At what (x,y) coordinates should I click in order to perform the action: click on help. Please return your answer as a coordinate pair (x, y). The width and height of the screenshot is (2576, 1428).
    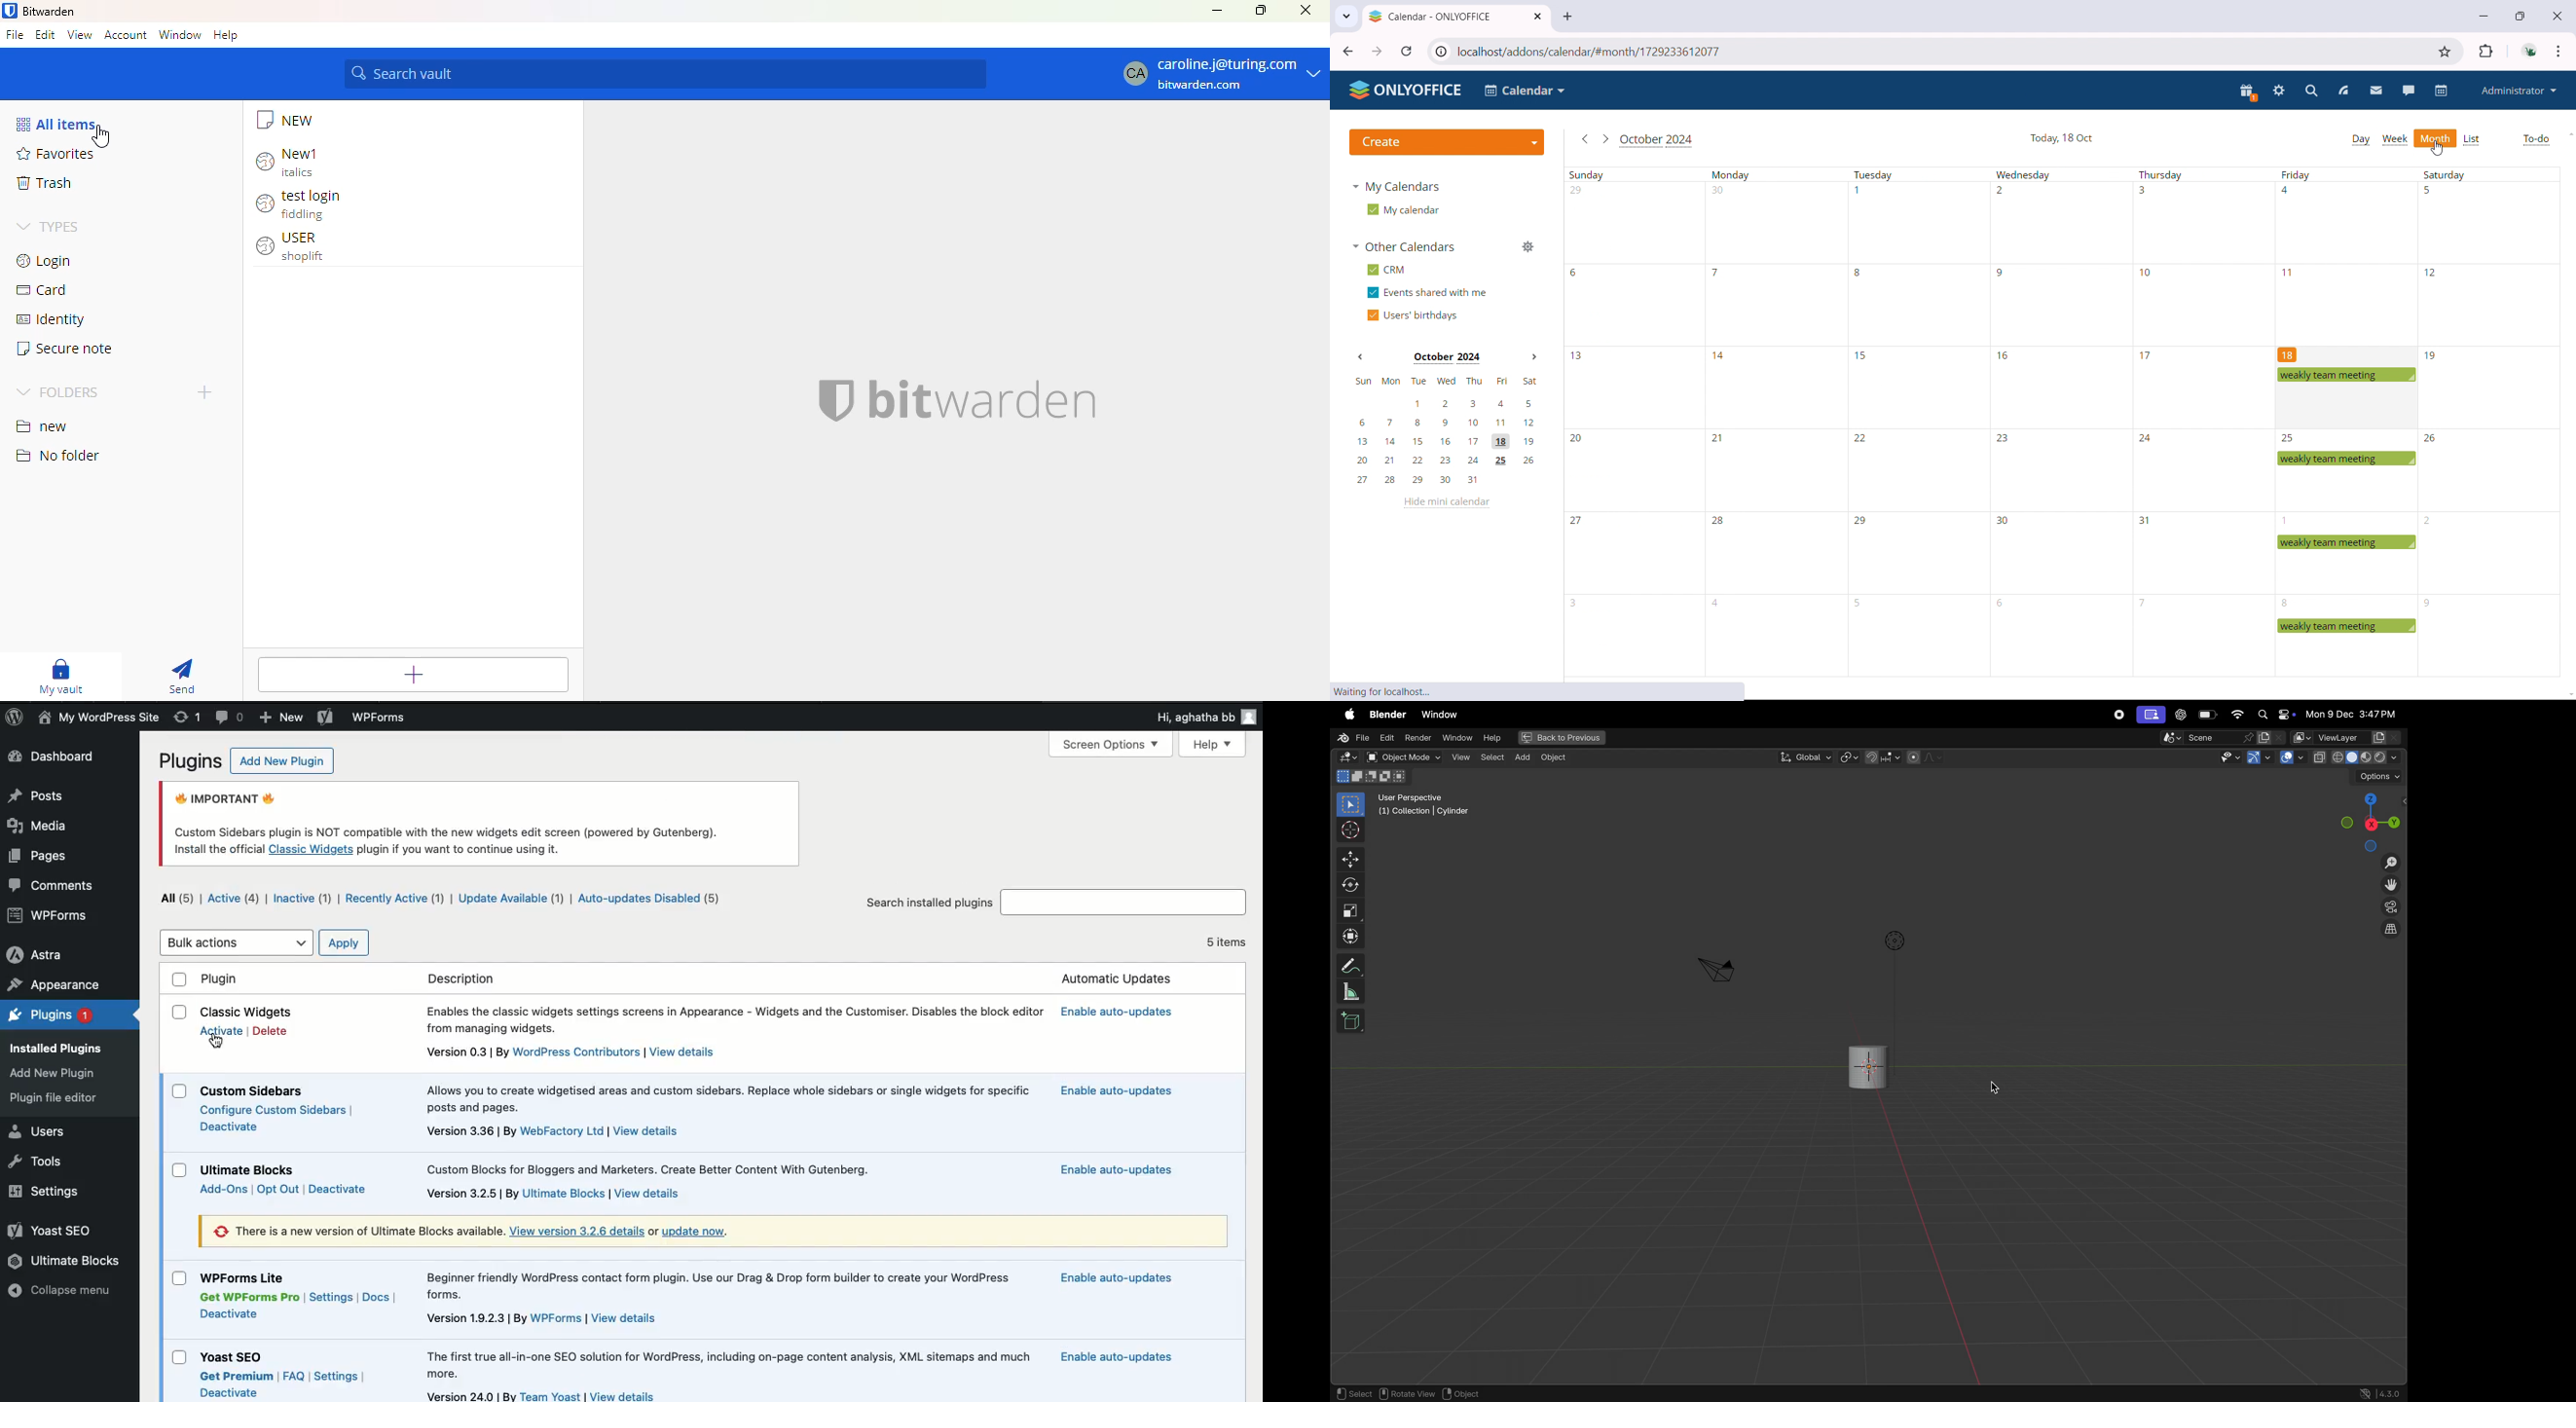
    Looking at the image, I should click on (1492, 737).